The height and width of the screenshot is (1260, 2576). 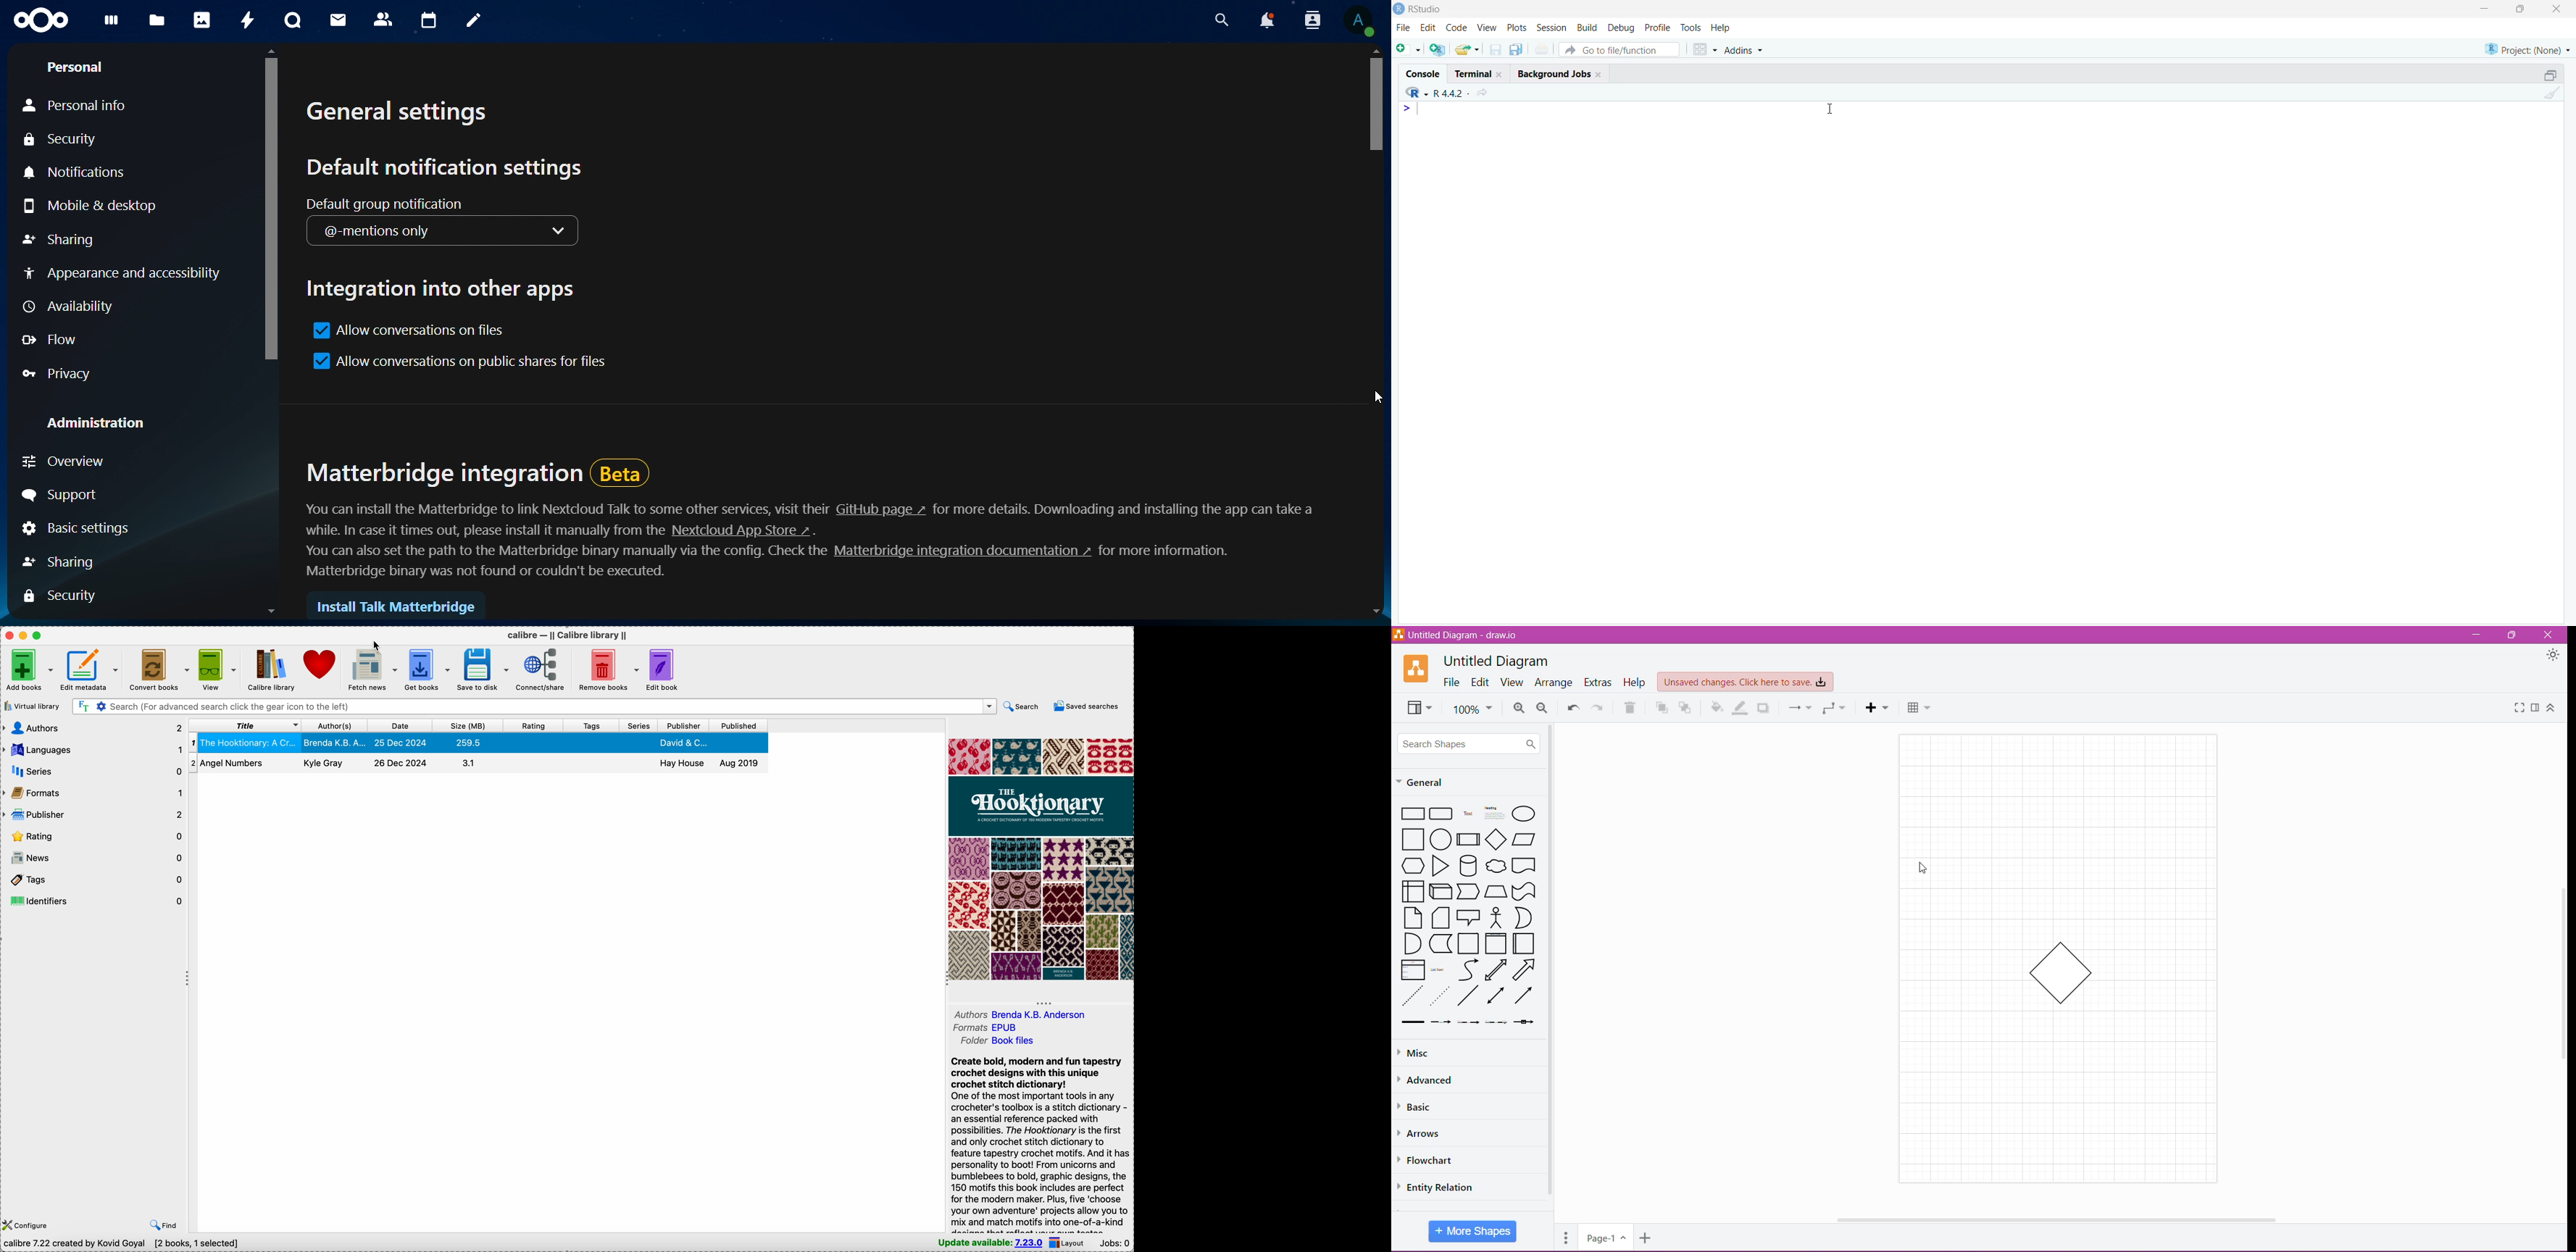 What do you see at coordinates (1498, 47) in the screenshot?
I see `Save current document (Ctrl + S)` at bounding box center [1498, 47].